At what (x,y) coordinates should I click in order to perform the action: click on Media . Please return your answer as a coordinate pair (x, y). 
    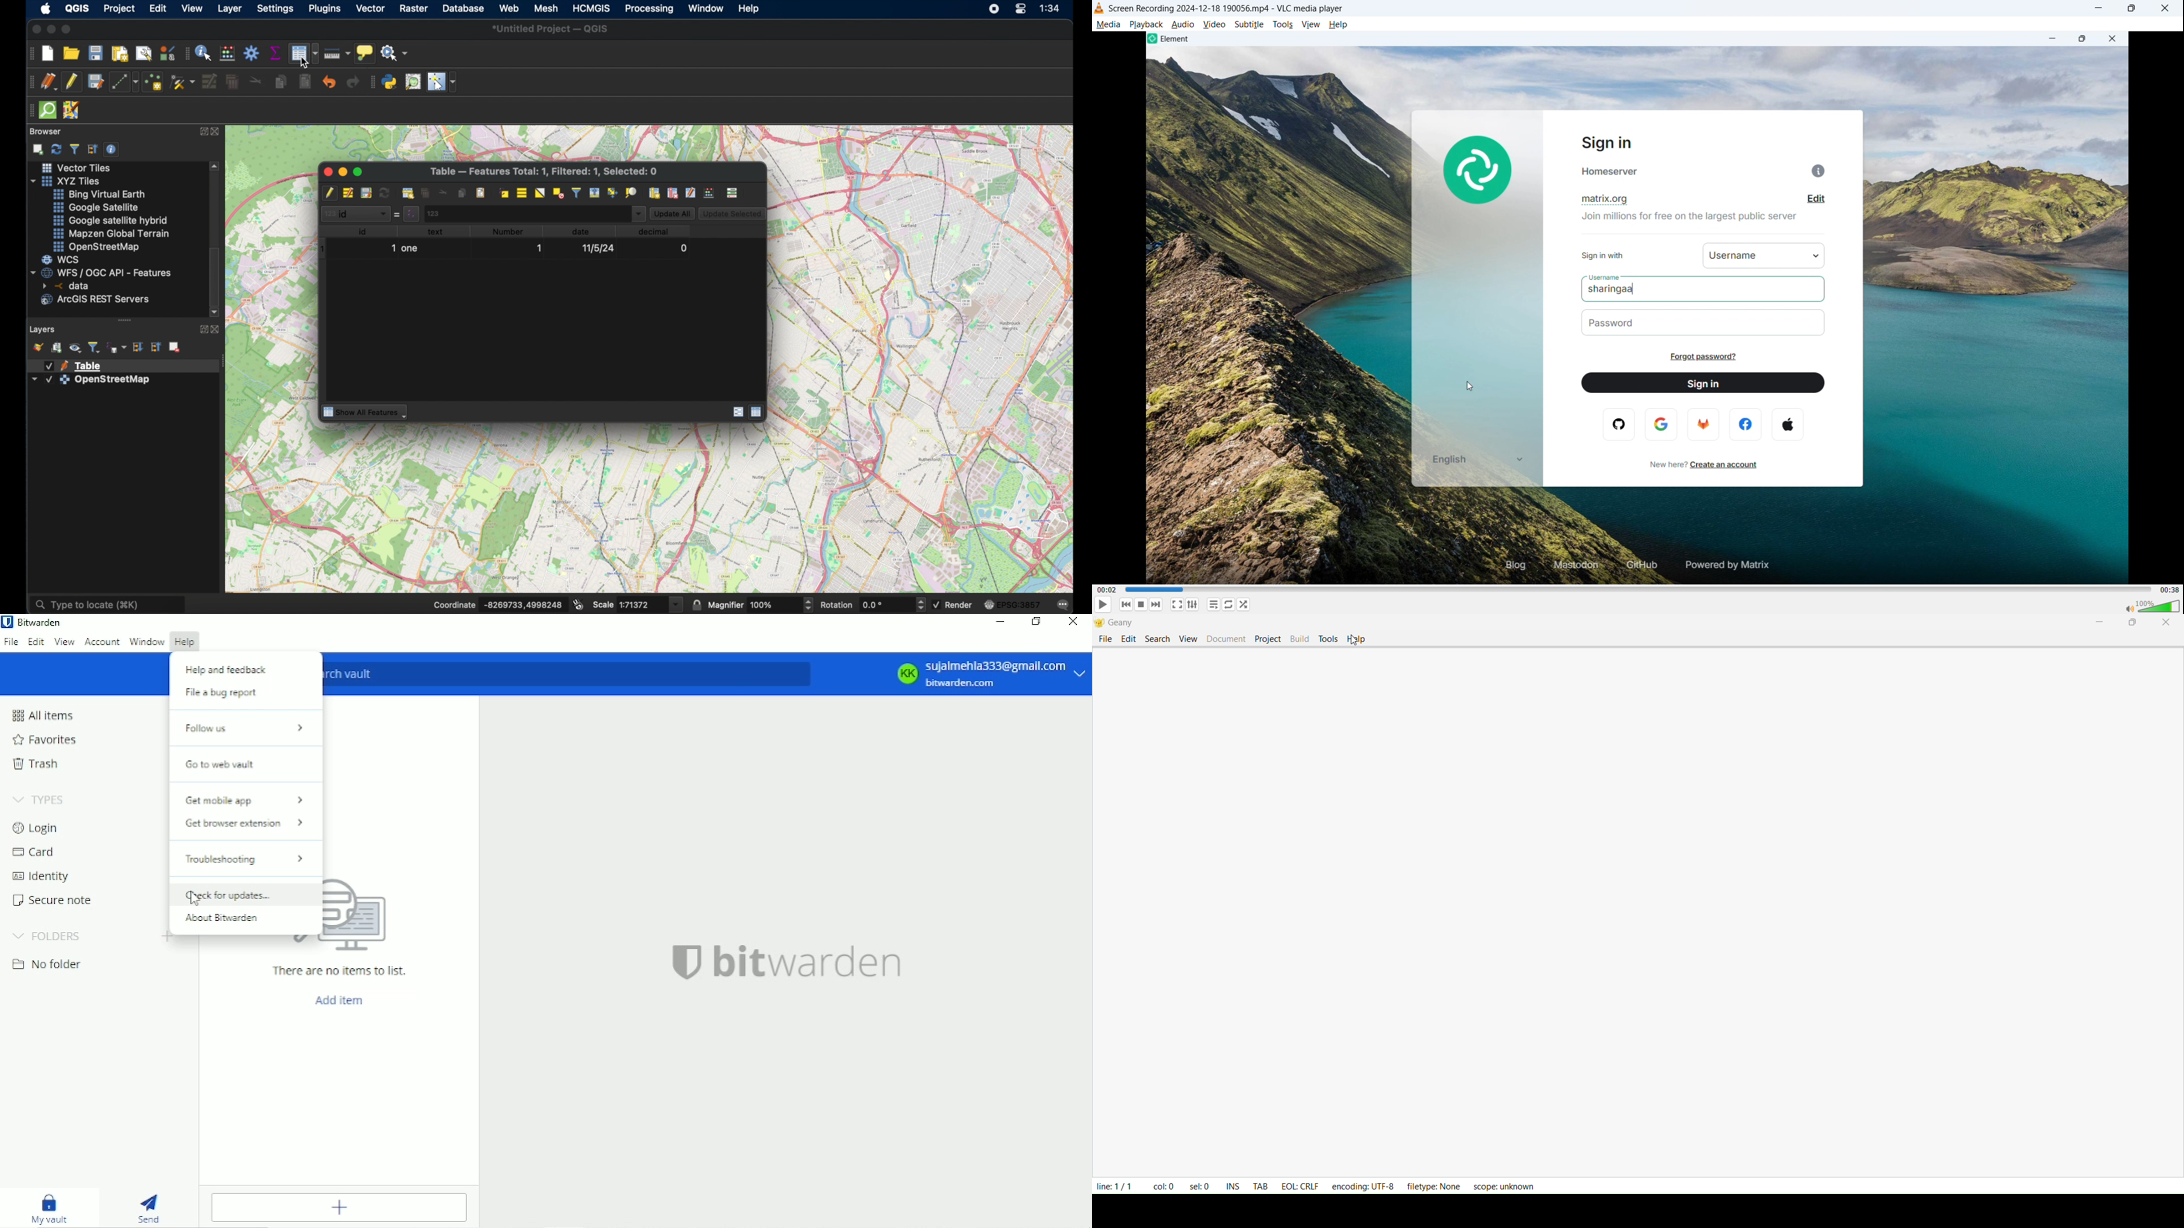
    Looking at the image, I should click on (1108, 24).